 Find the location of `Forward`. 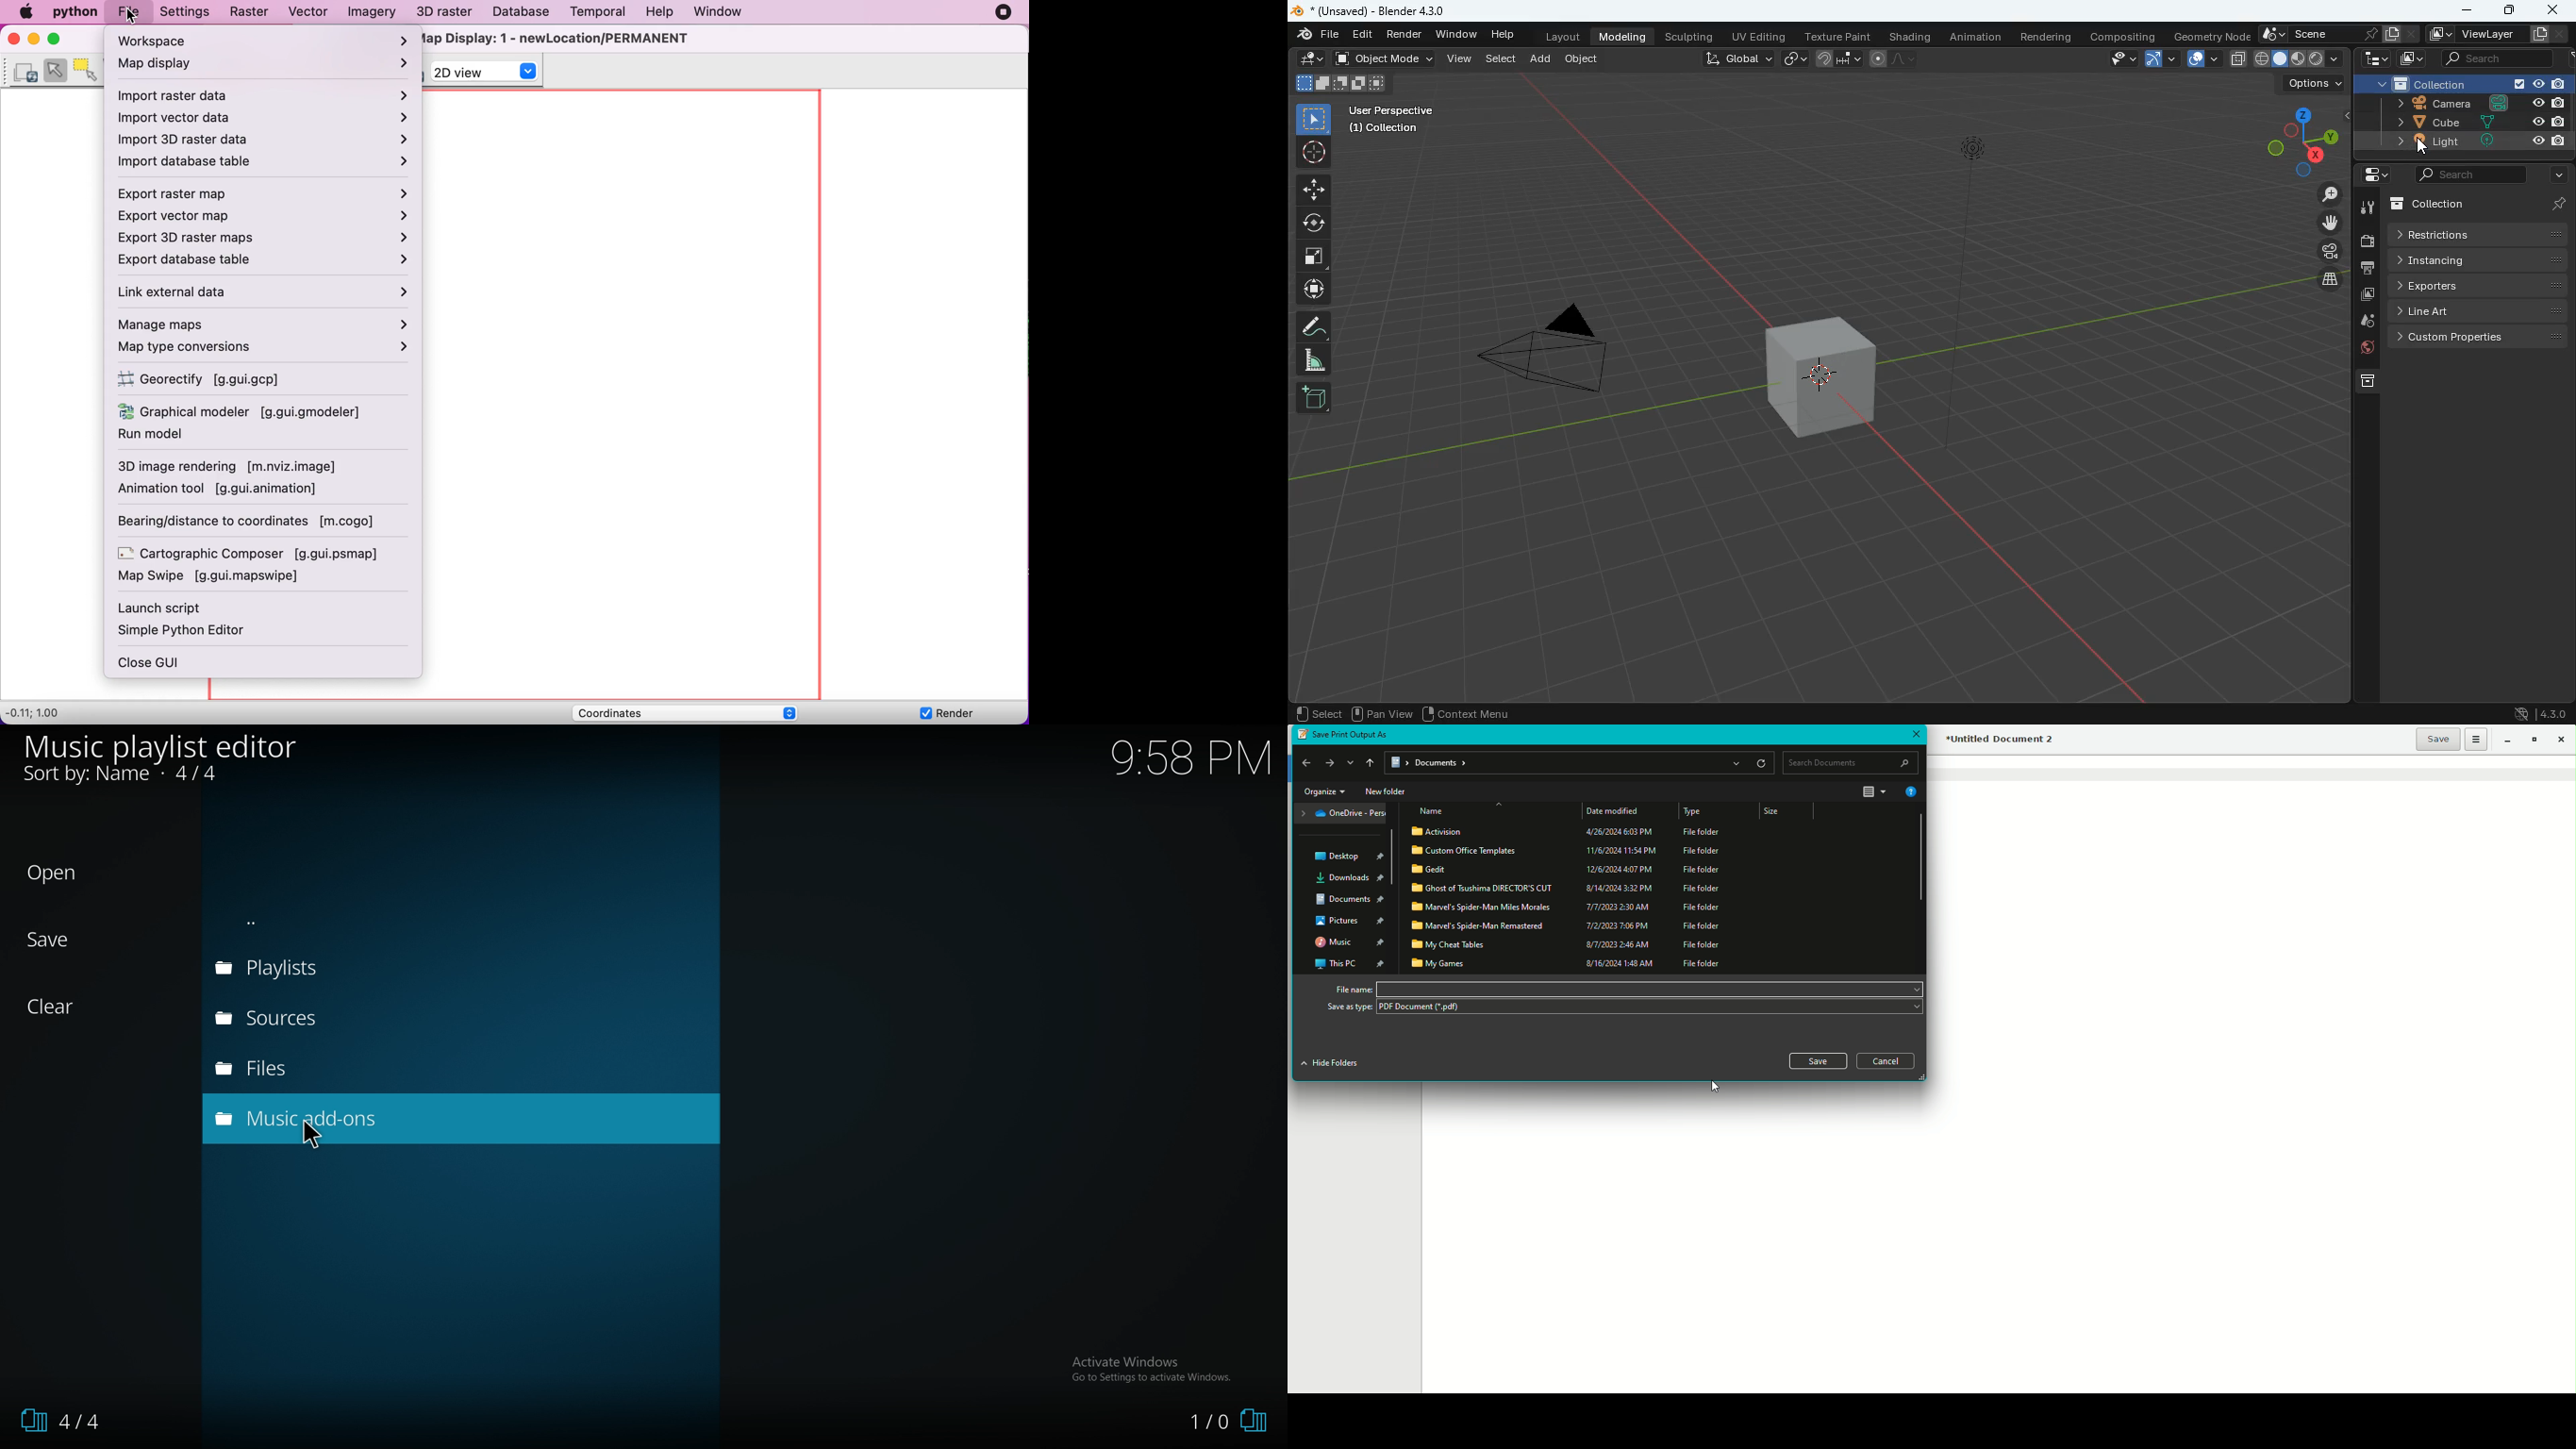

Forward is located at coordinates (1329, 762).